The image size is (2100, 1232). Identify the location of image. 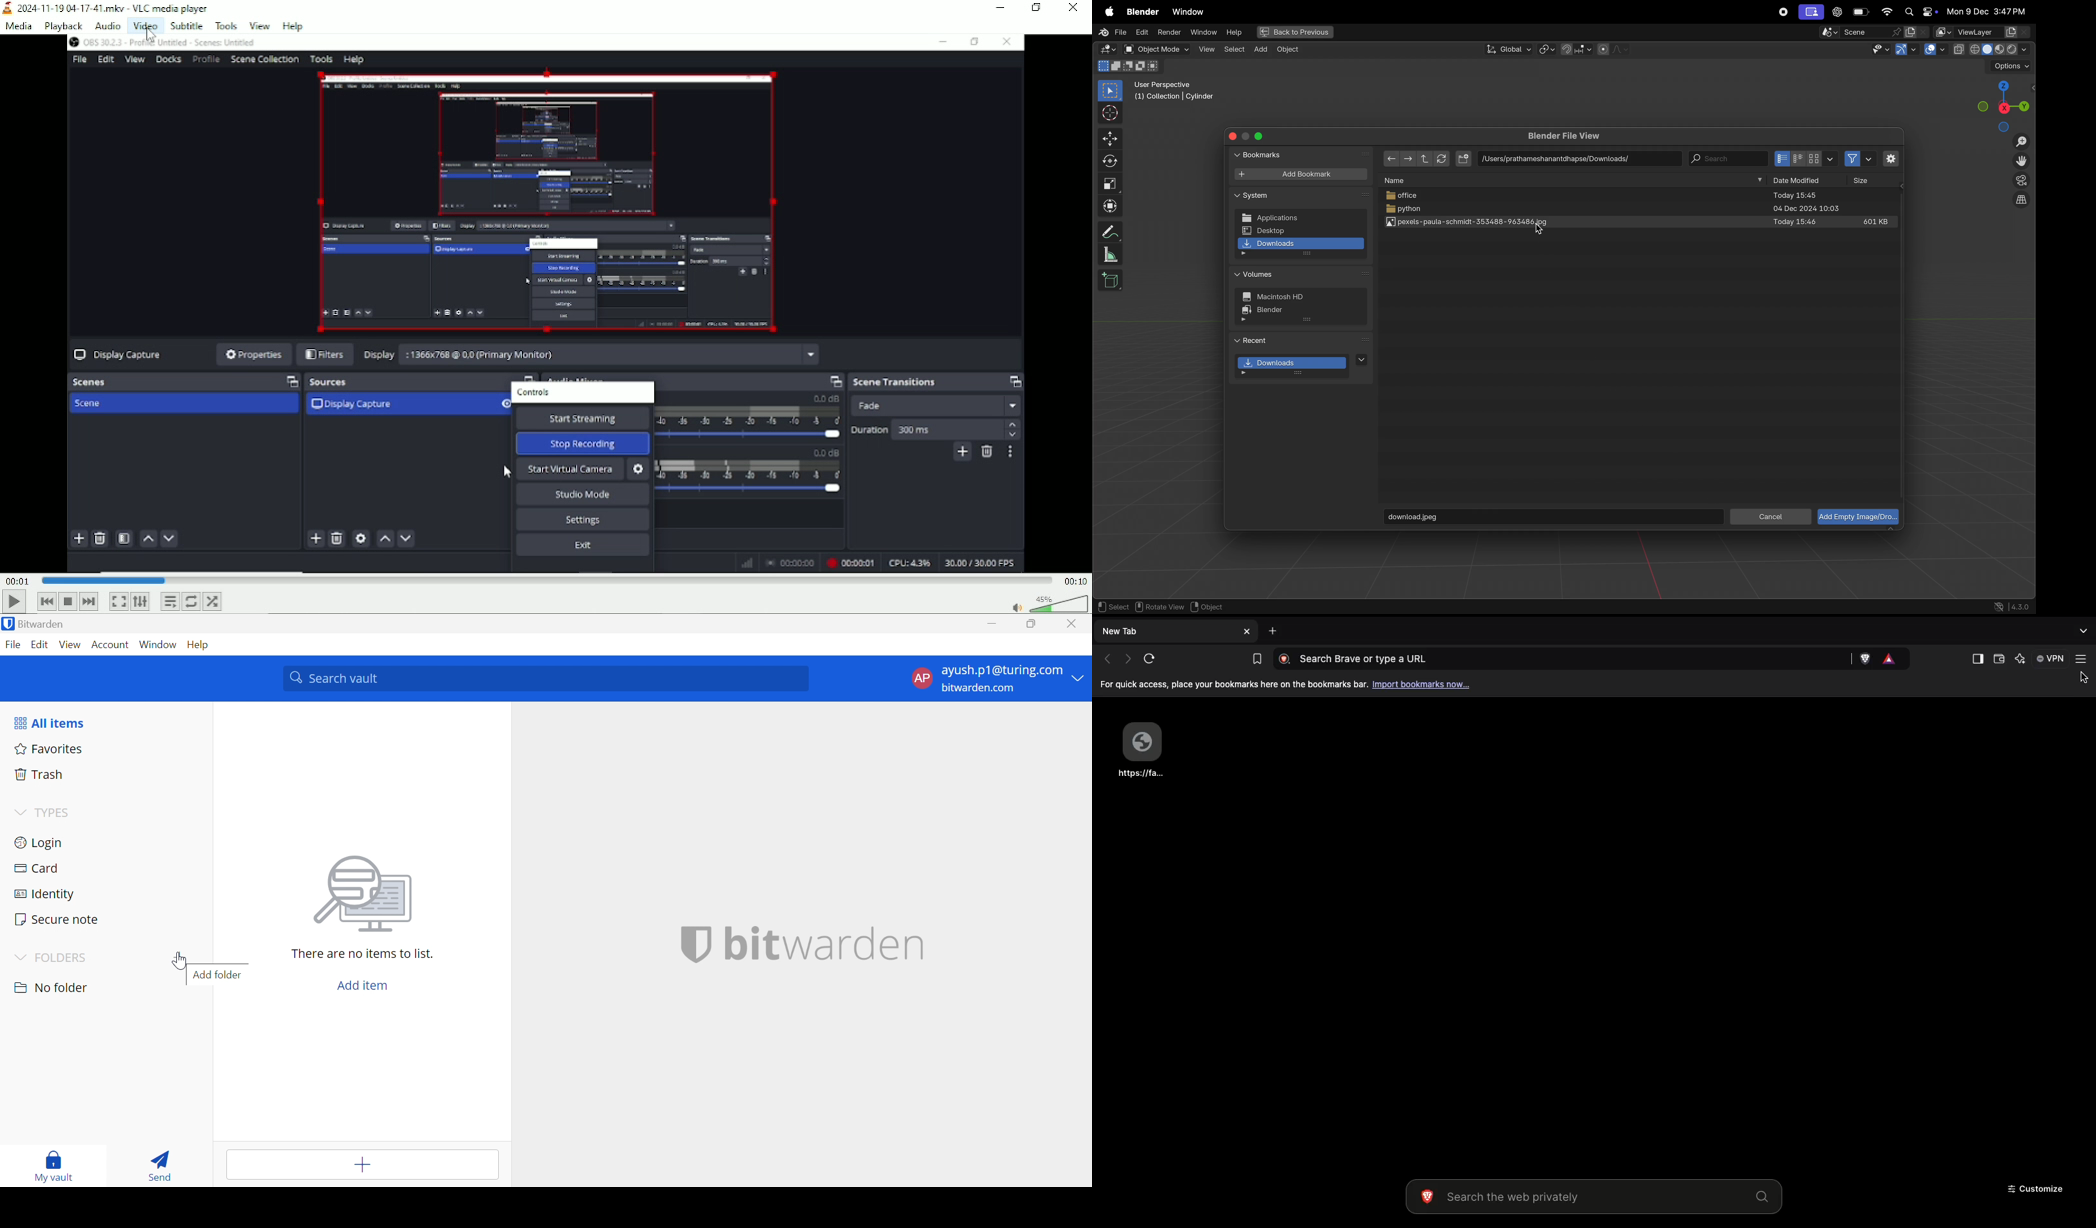
(361, 895).